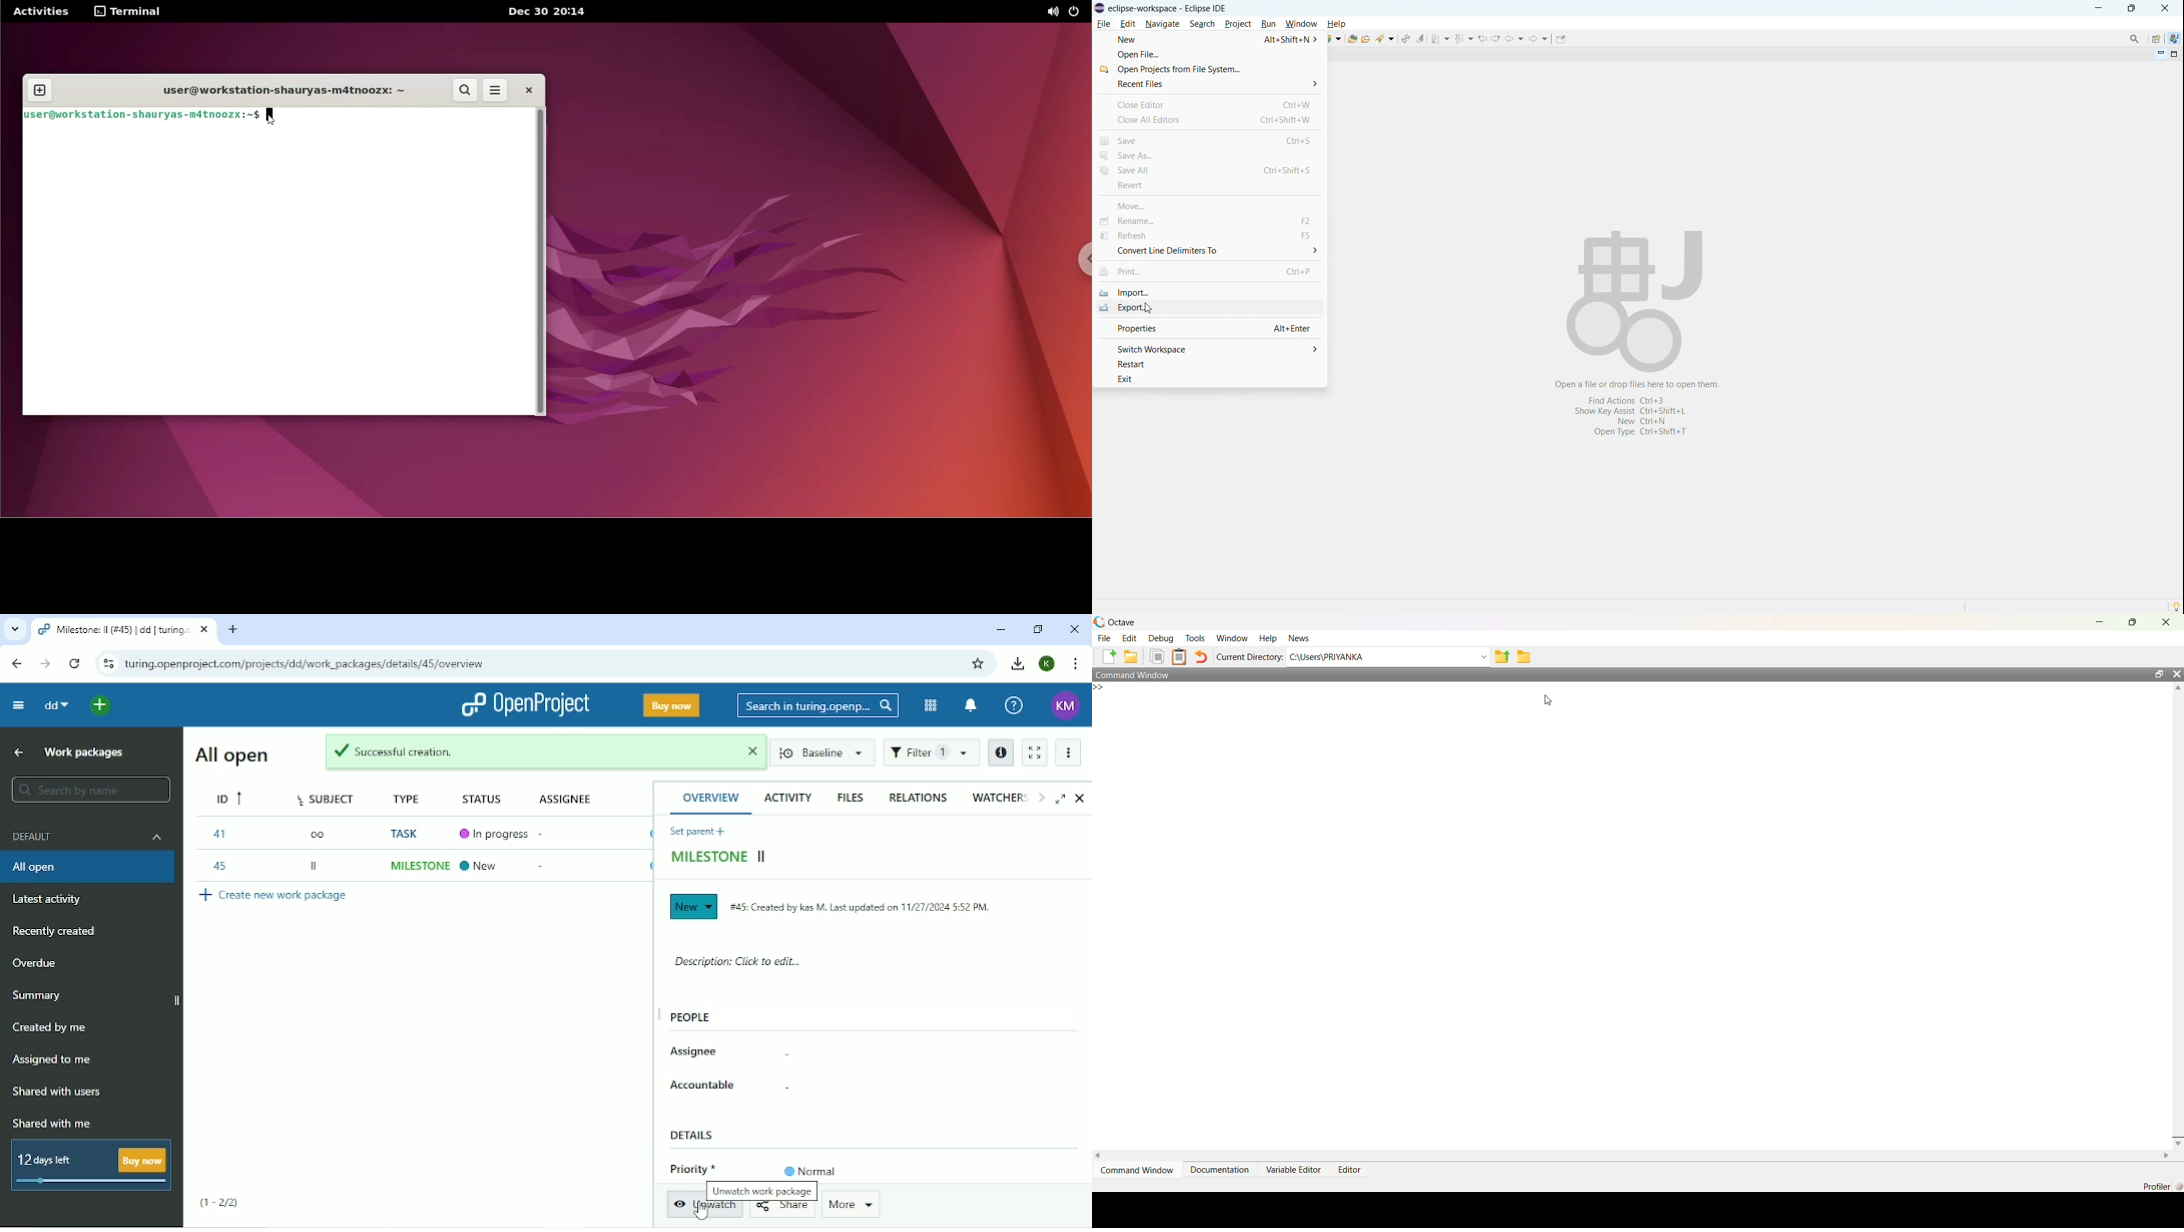 The width and height of the screenshot is (2184, 1232). What do you see at coordinates (39, 91) in the screenshot?
I see `new tab` at bounding box center [39, 91].